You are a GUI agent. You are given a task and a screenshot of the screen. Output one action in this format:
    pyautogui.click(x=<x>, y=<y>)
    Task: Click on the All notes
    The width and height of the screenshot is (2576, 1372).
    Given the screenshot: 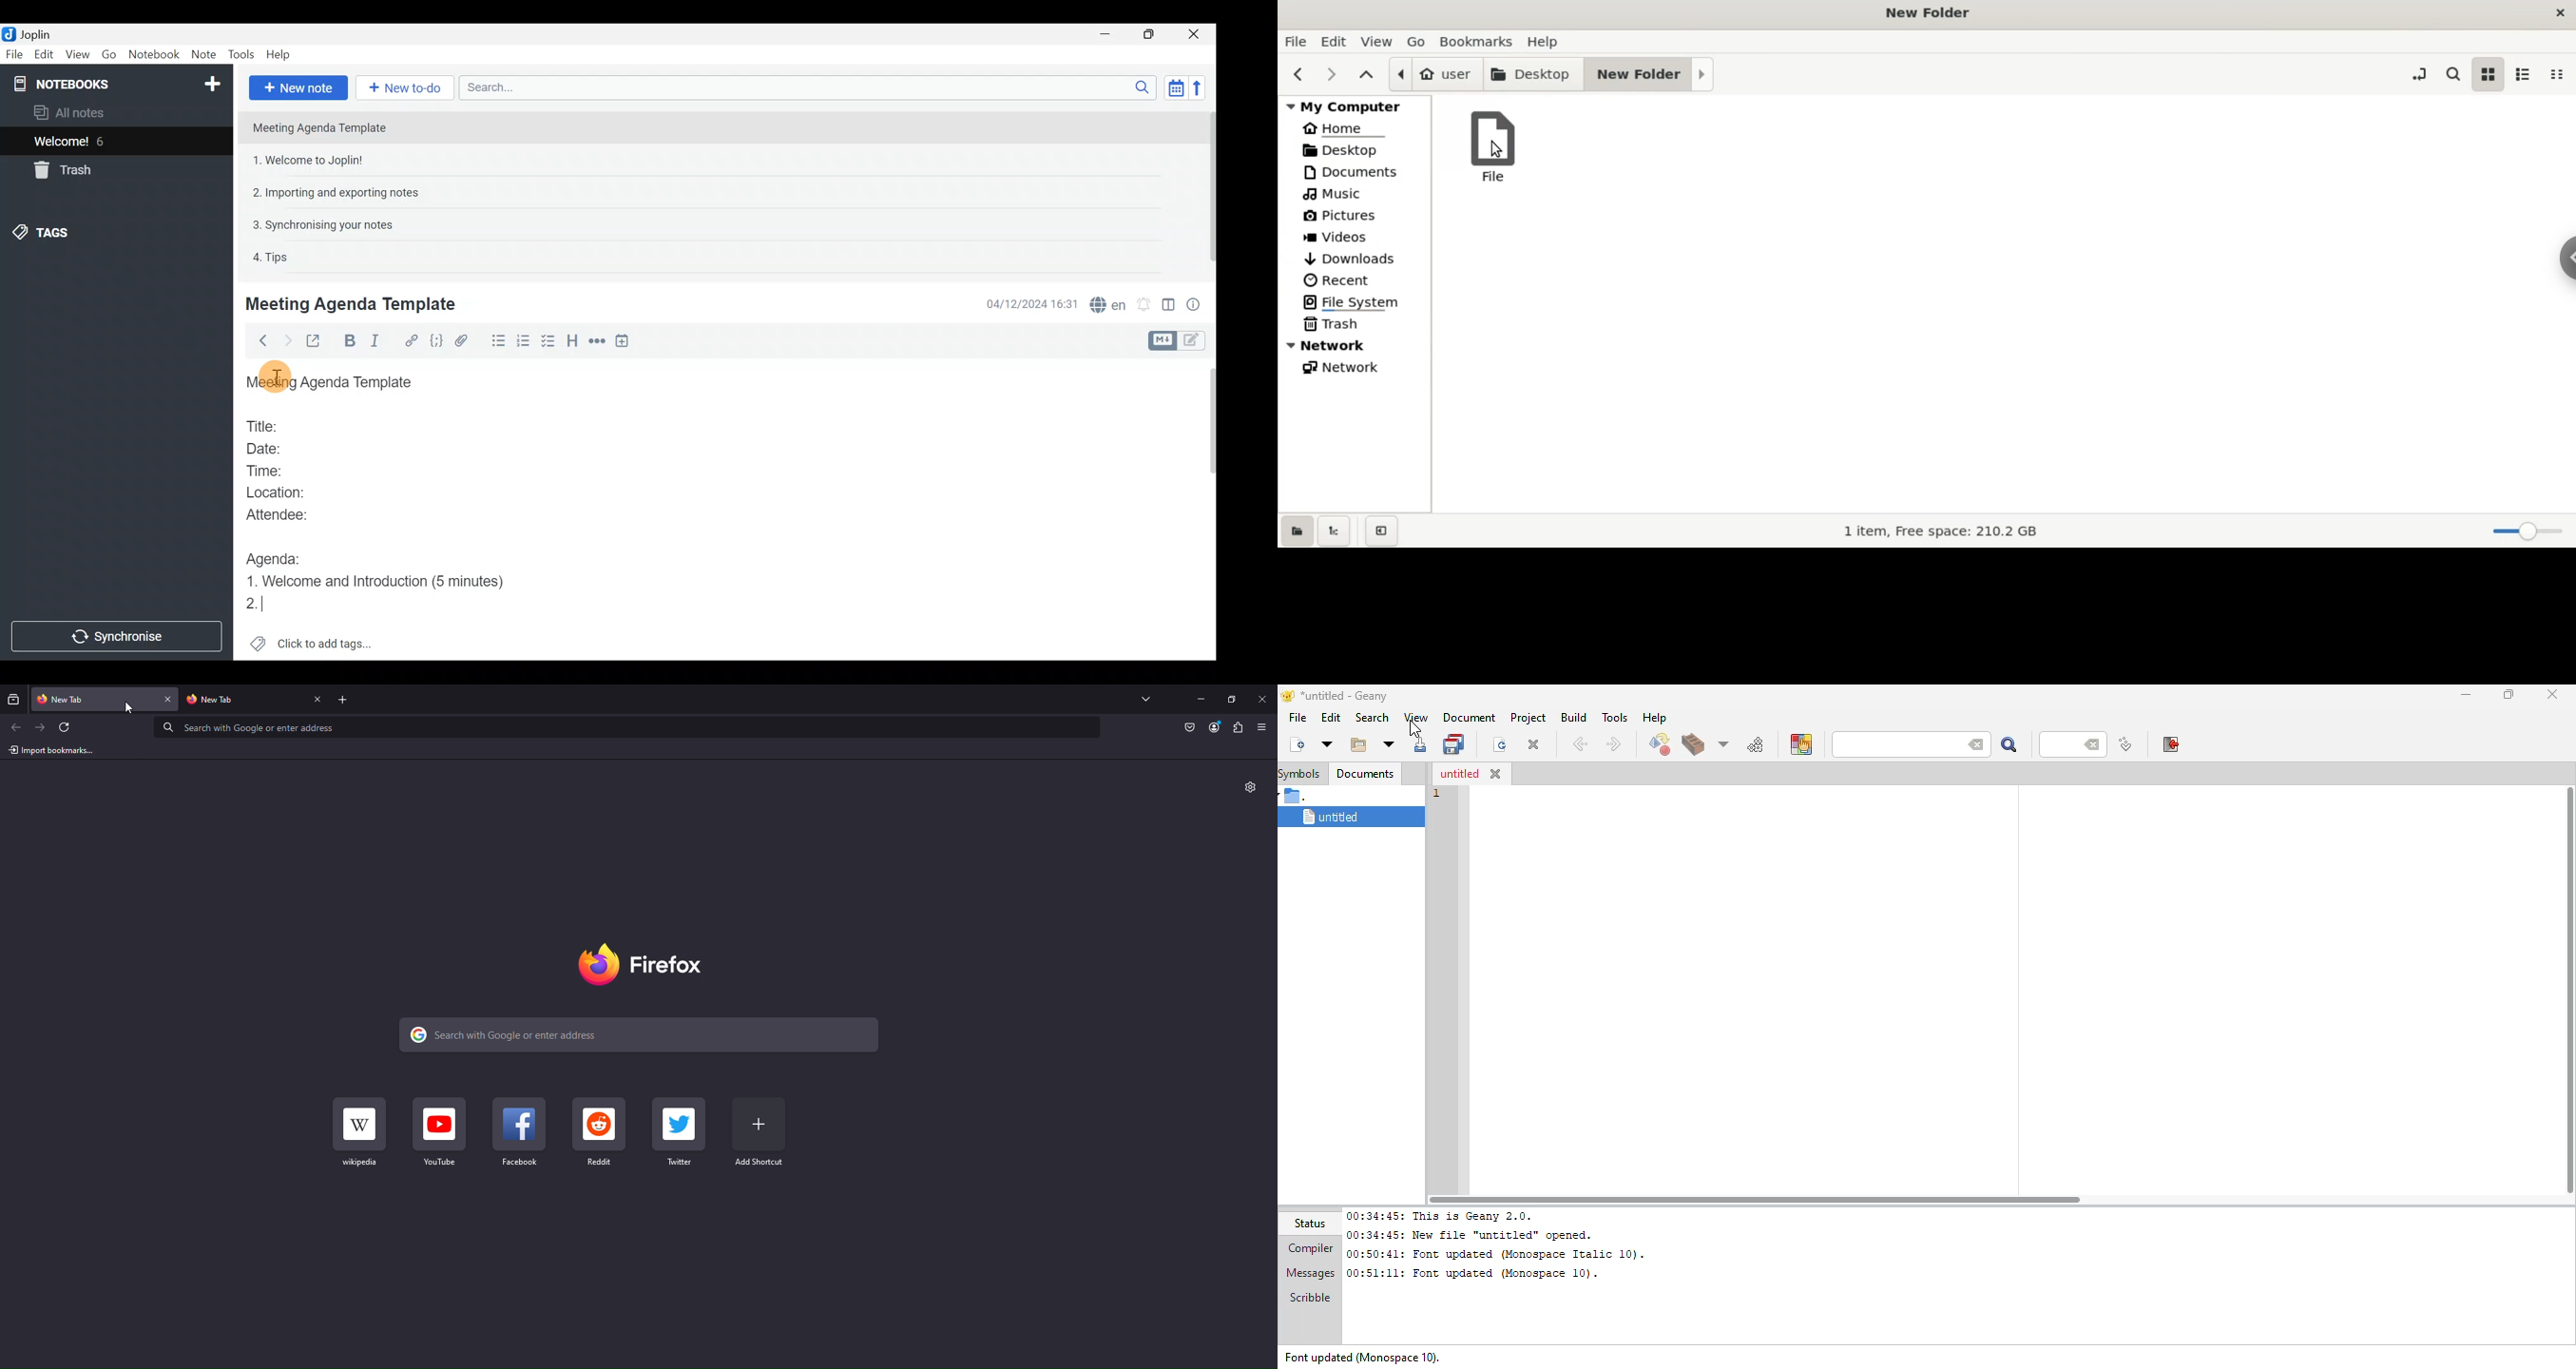 What is the action you would take?
    pyautogui.click(x=90, y=112)
    